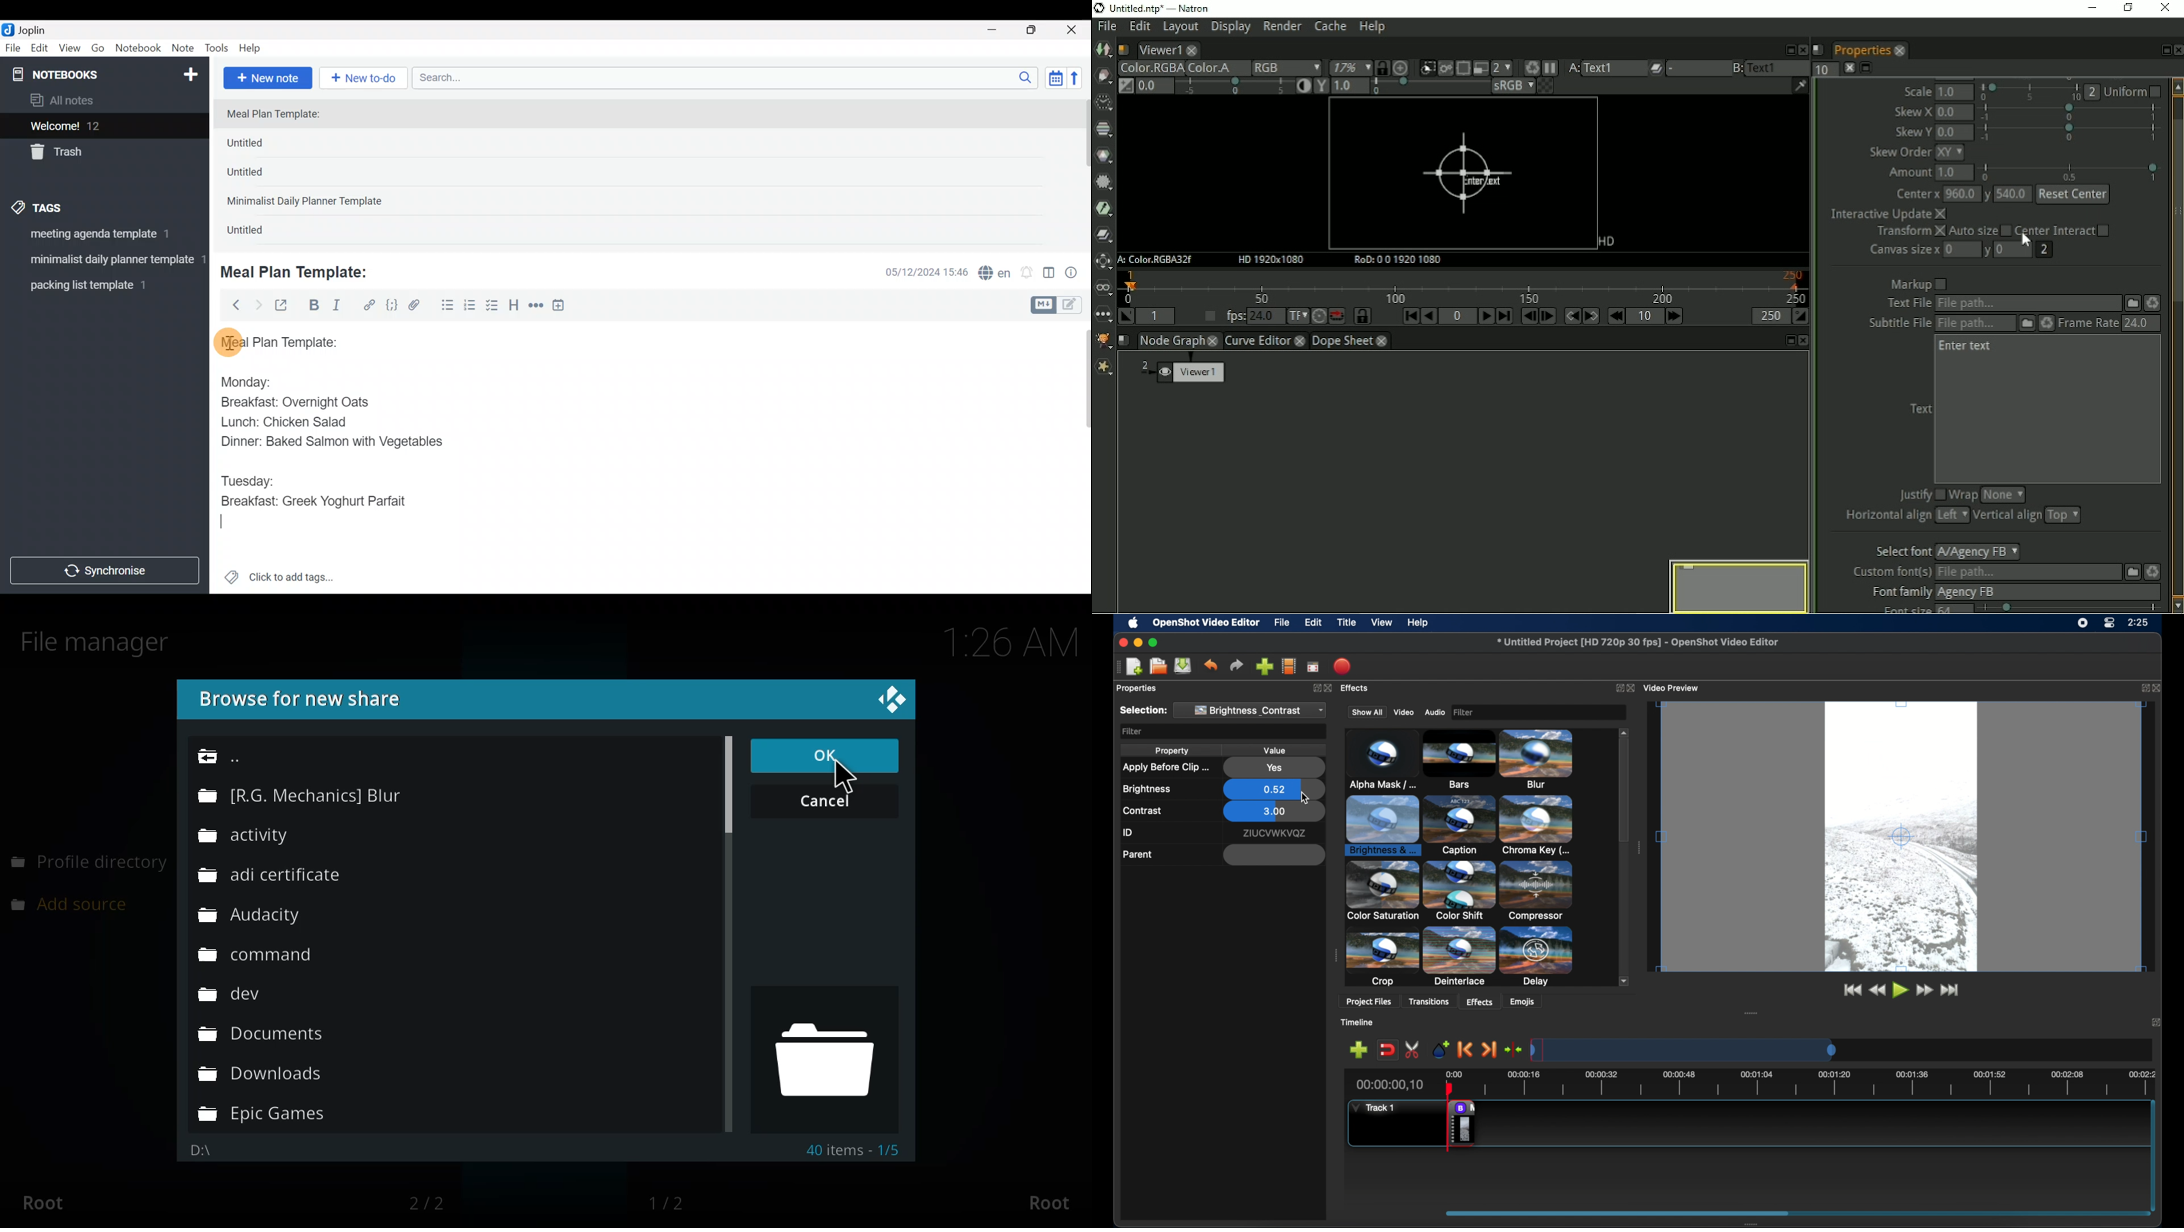 Image resolution: width=2184 pixels, height=1232 pixels. I want to click on Untitled, so click(258, 233).